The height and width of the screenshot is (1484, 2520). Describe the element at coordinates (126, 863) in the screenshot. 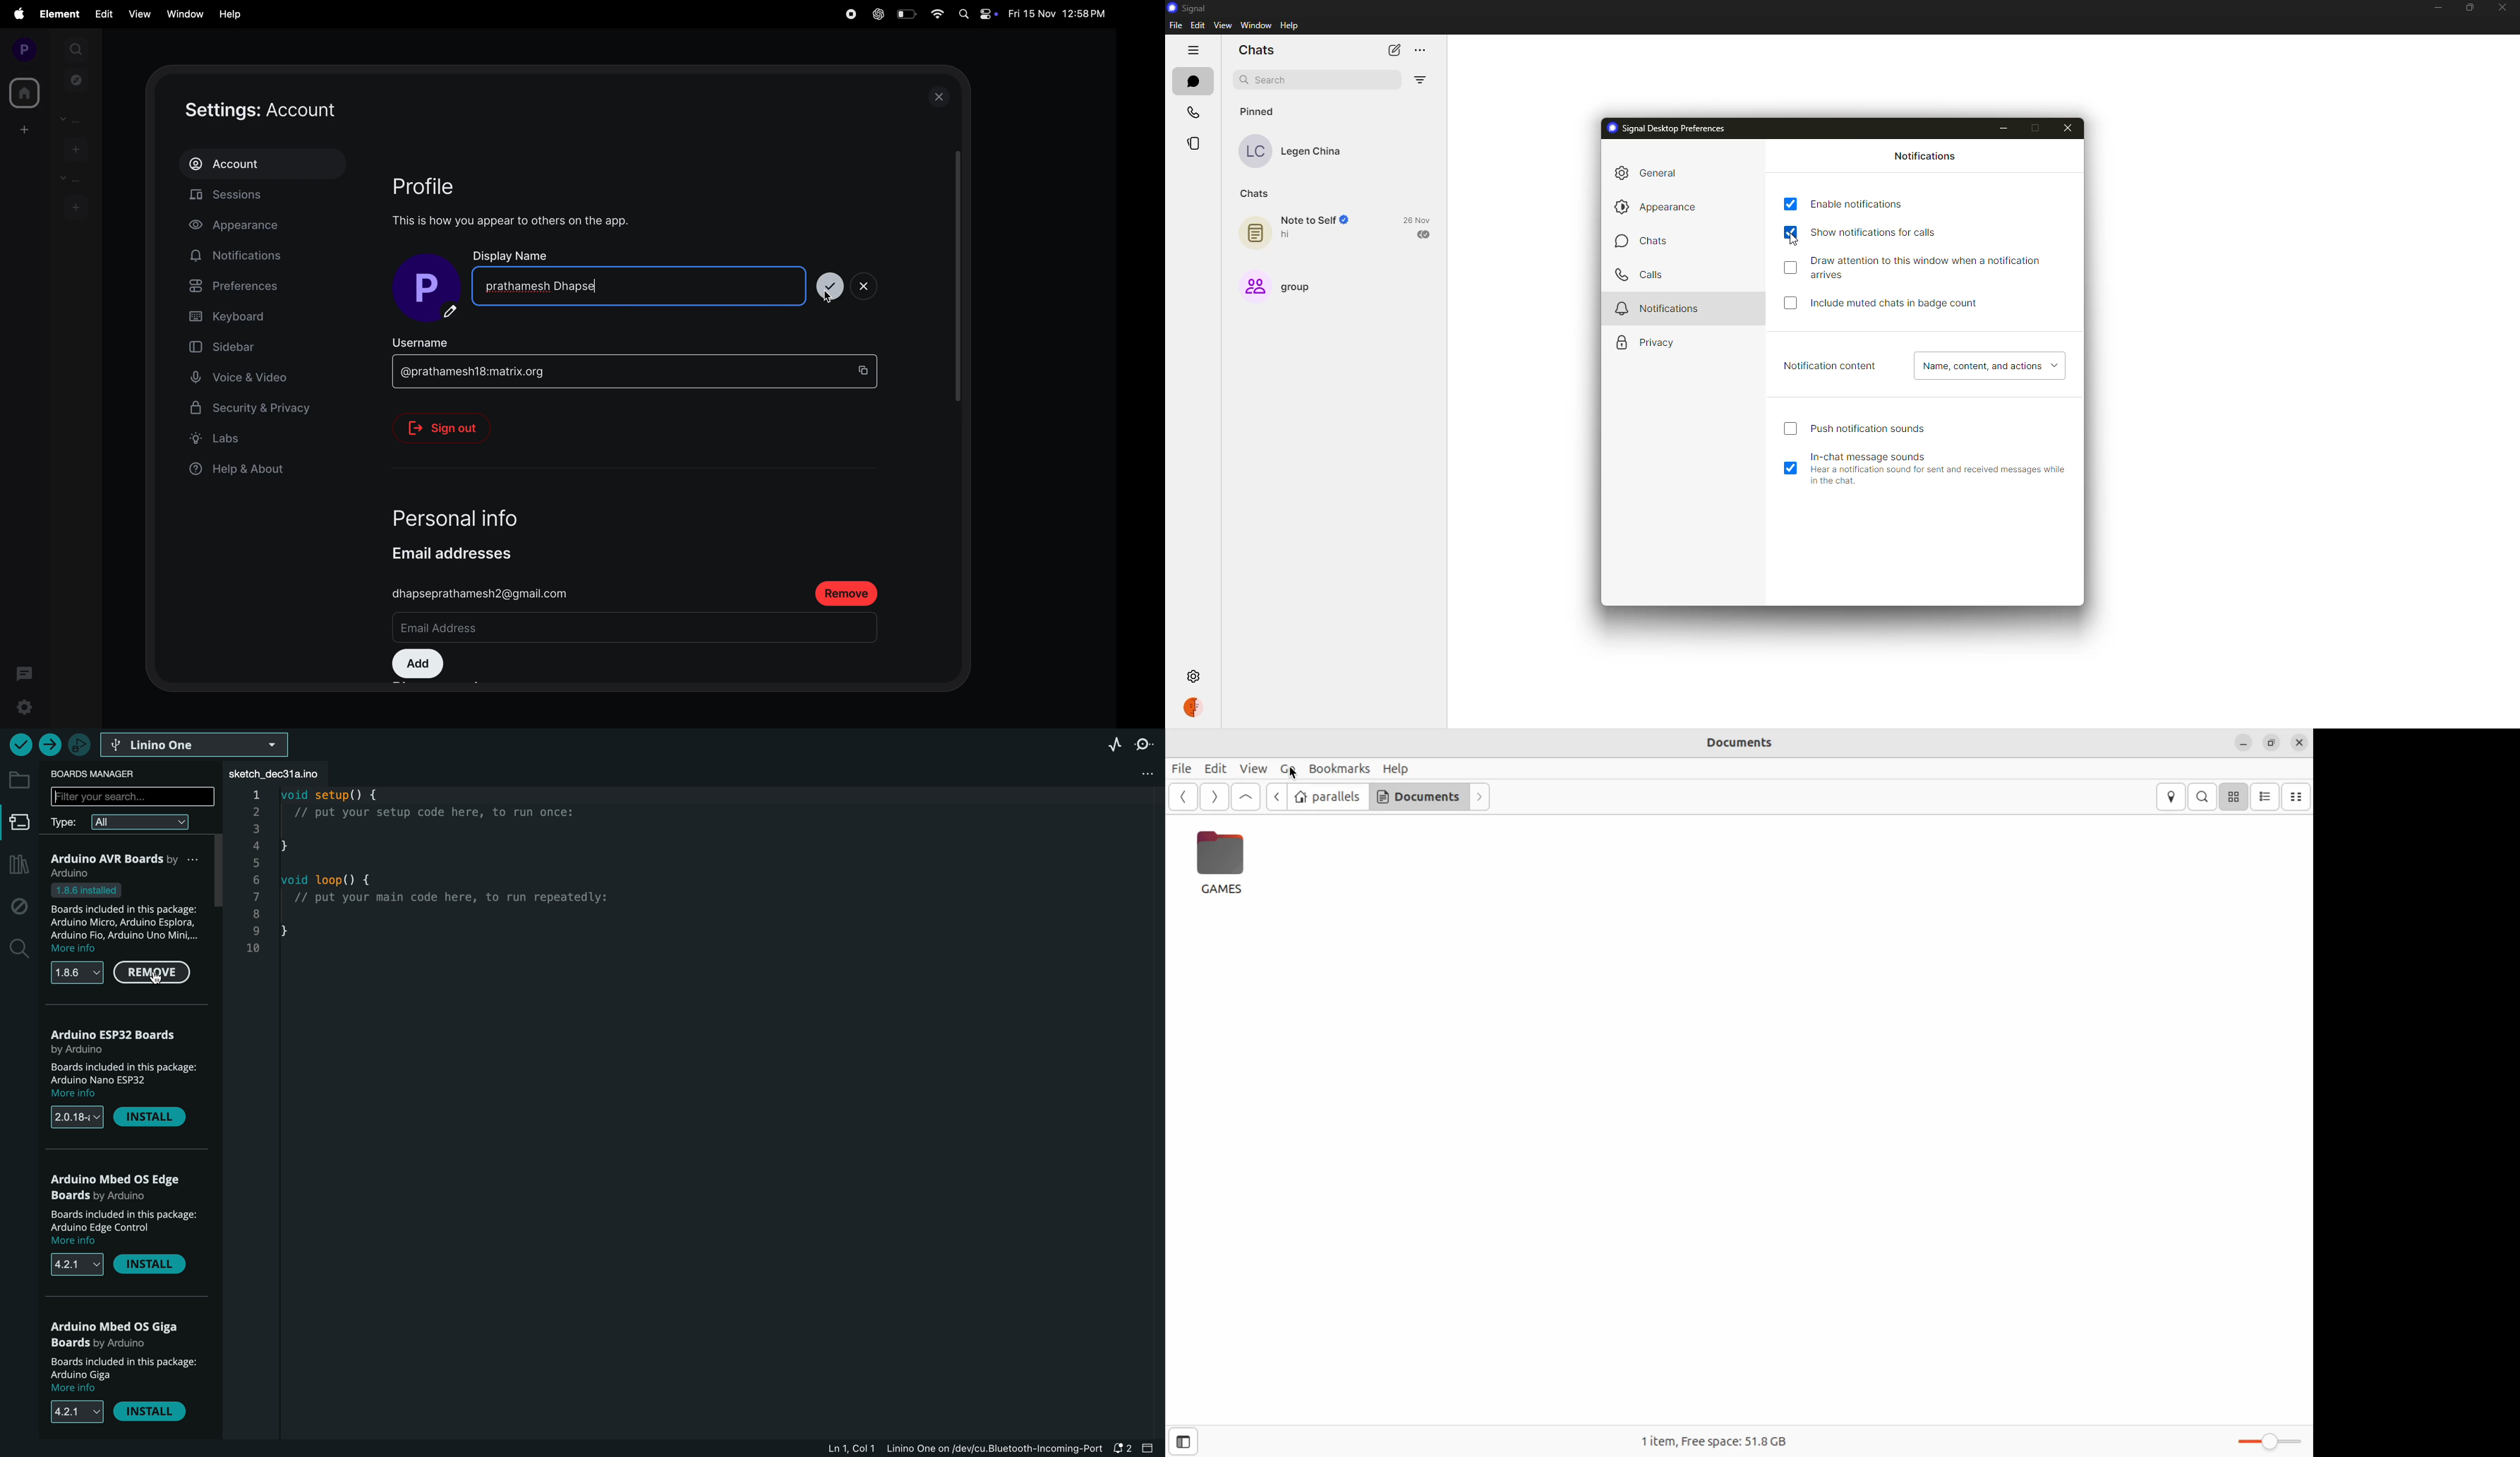

I see `AVR Boards` at that location.